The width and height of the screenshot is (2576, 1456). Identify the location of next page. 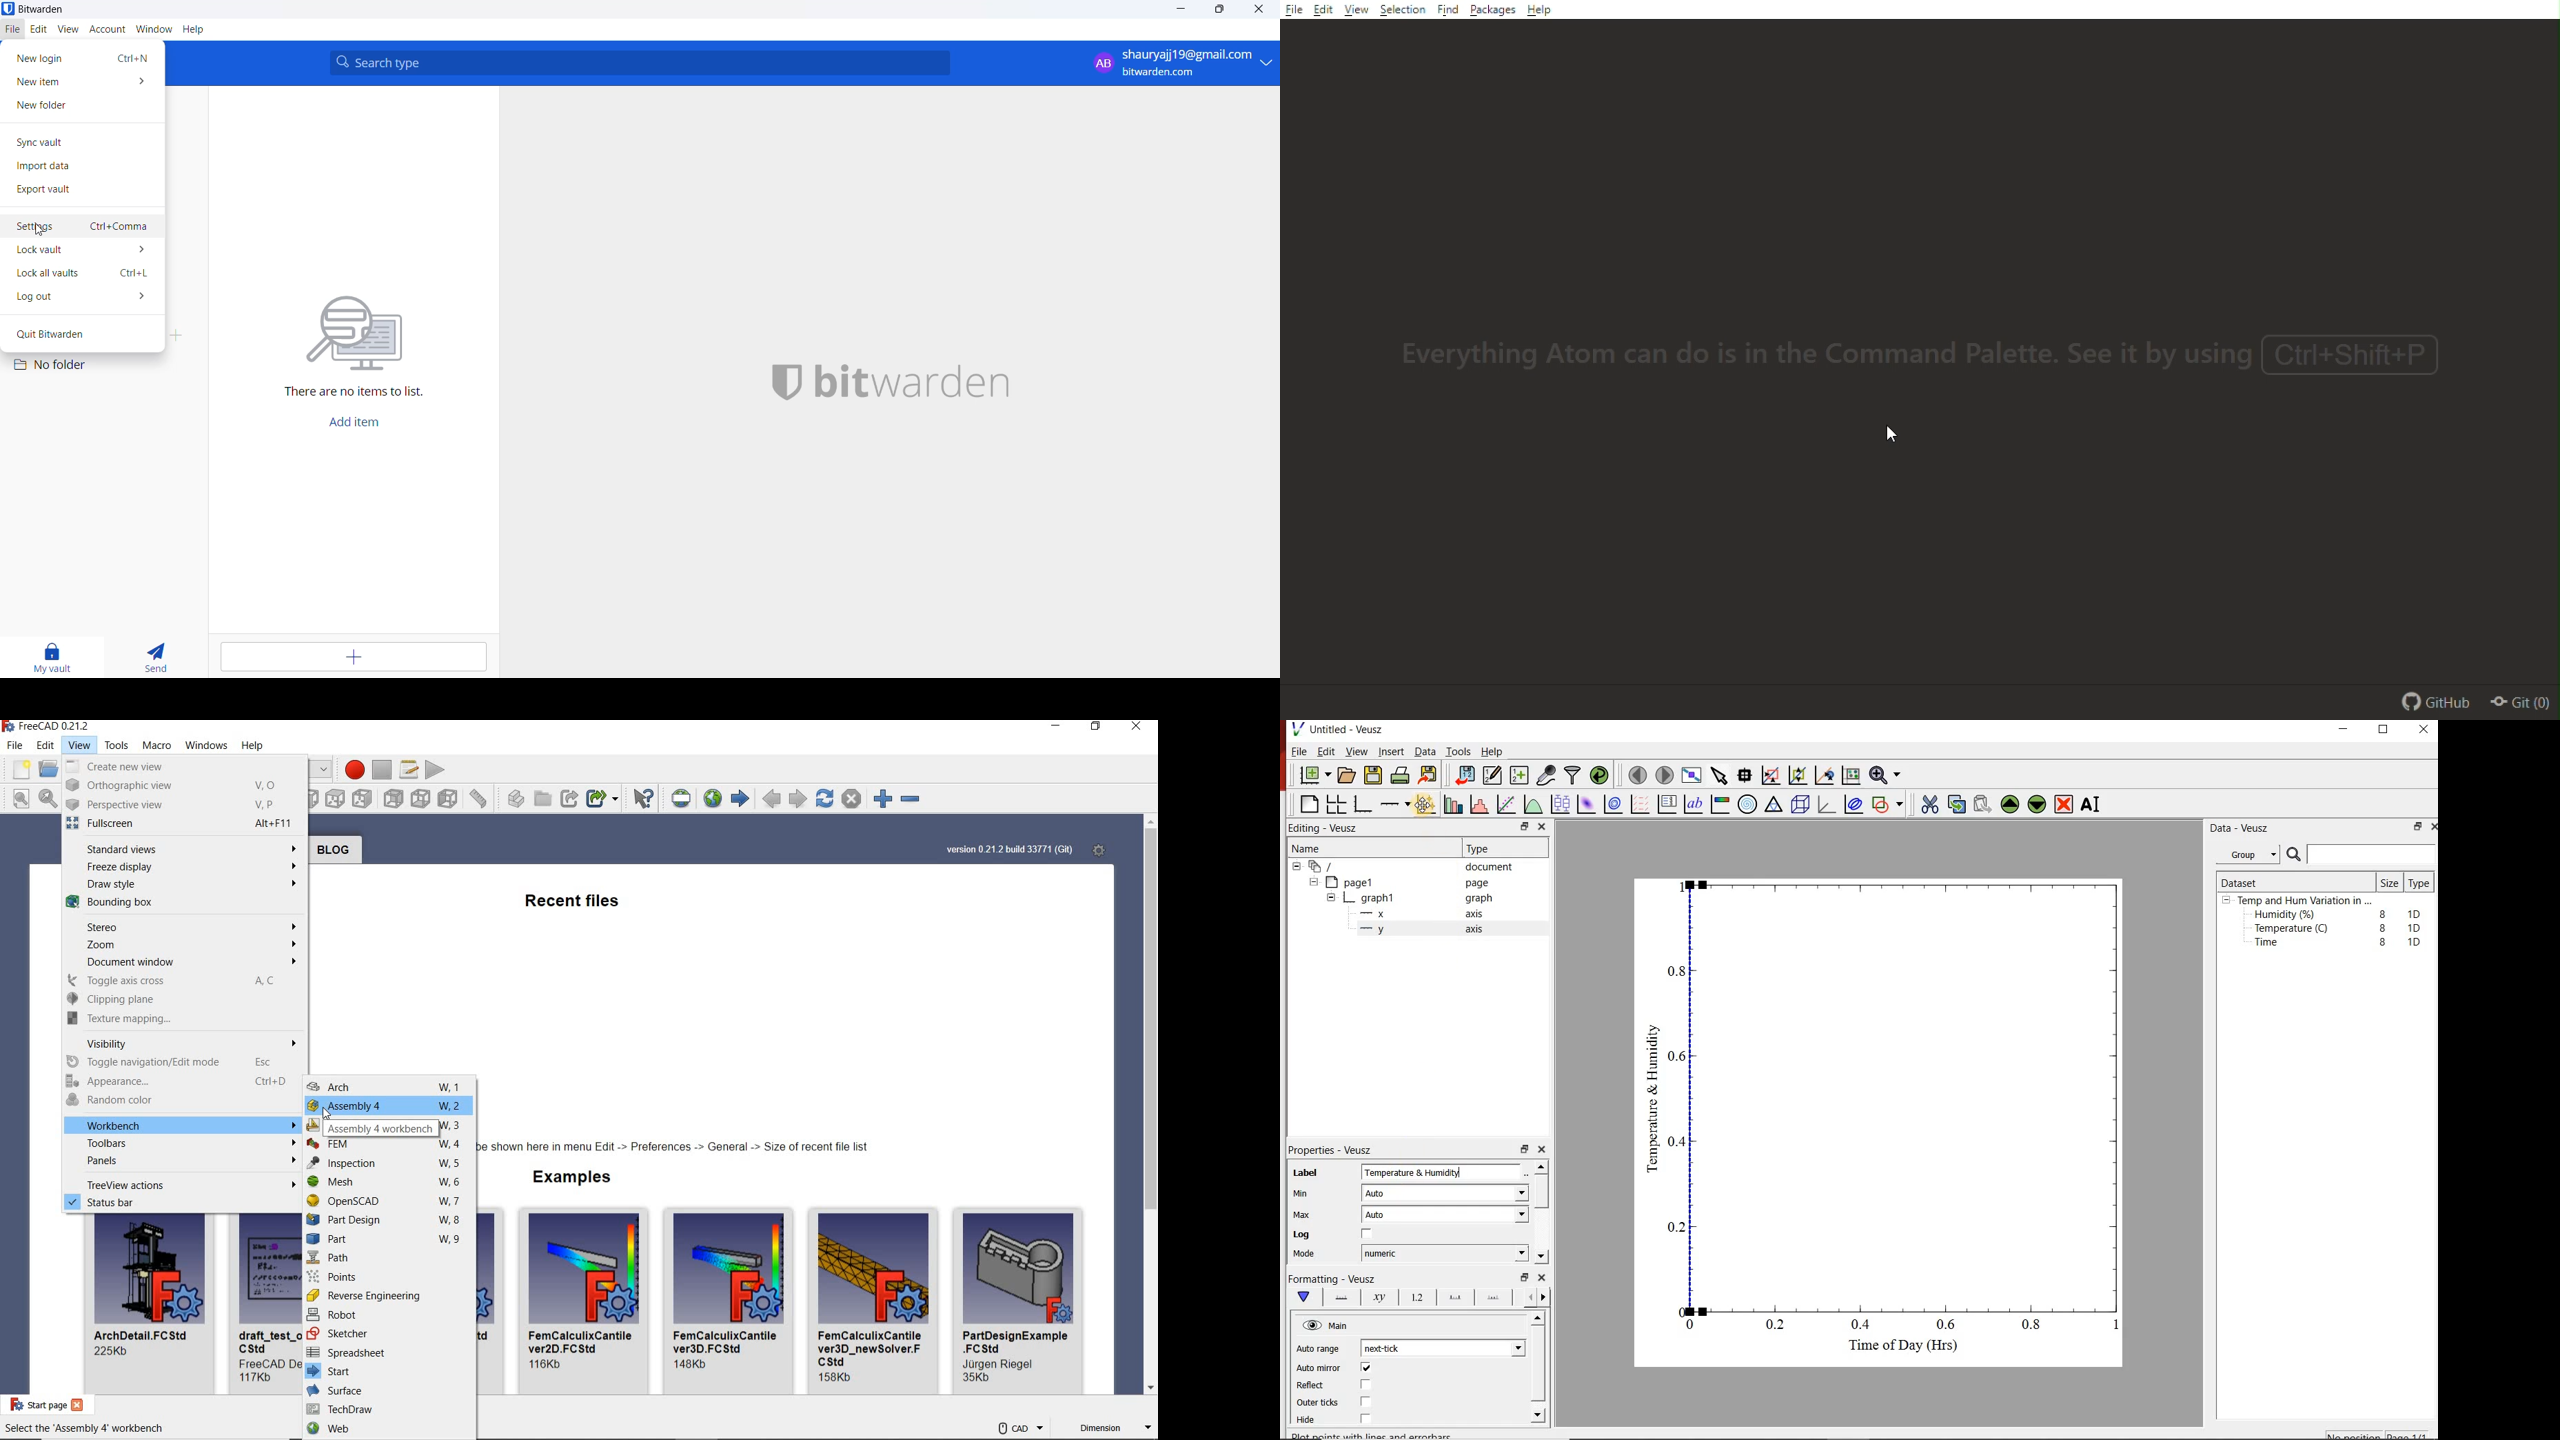
(800, 797).